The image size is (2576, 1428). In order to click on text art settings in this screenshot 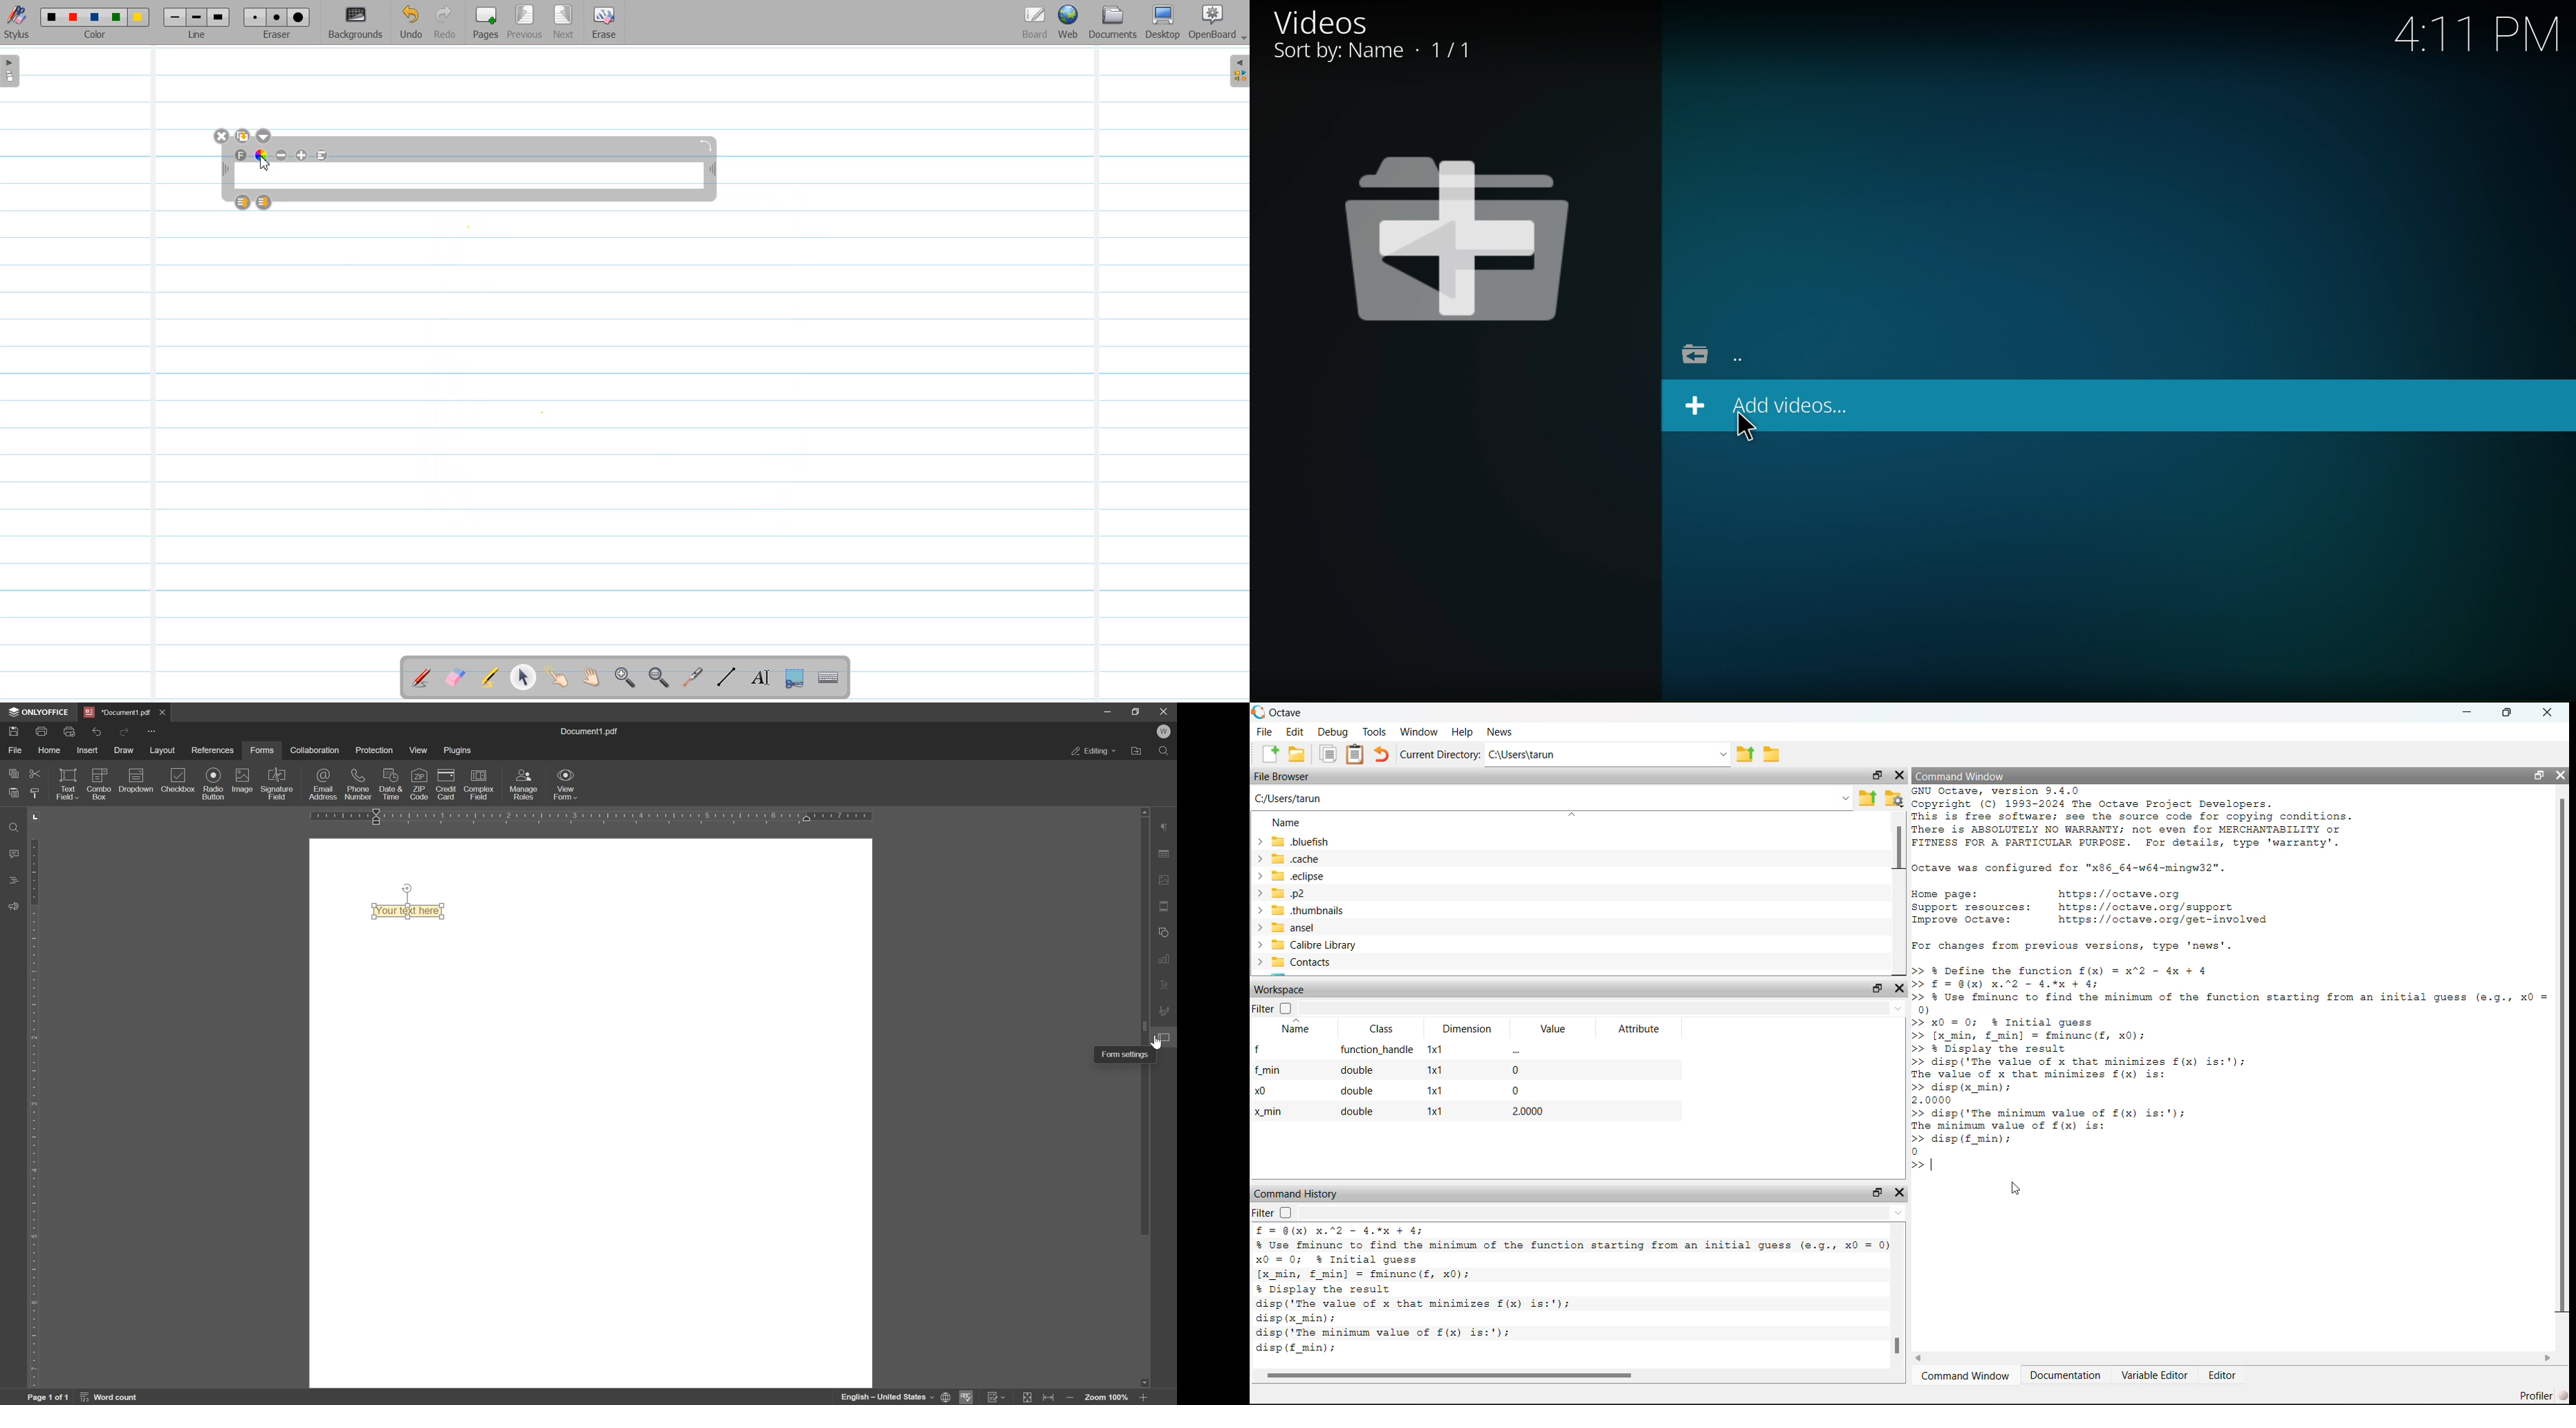, I will do `click(1166, 987)`.